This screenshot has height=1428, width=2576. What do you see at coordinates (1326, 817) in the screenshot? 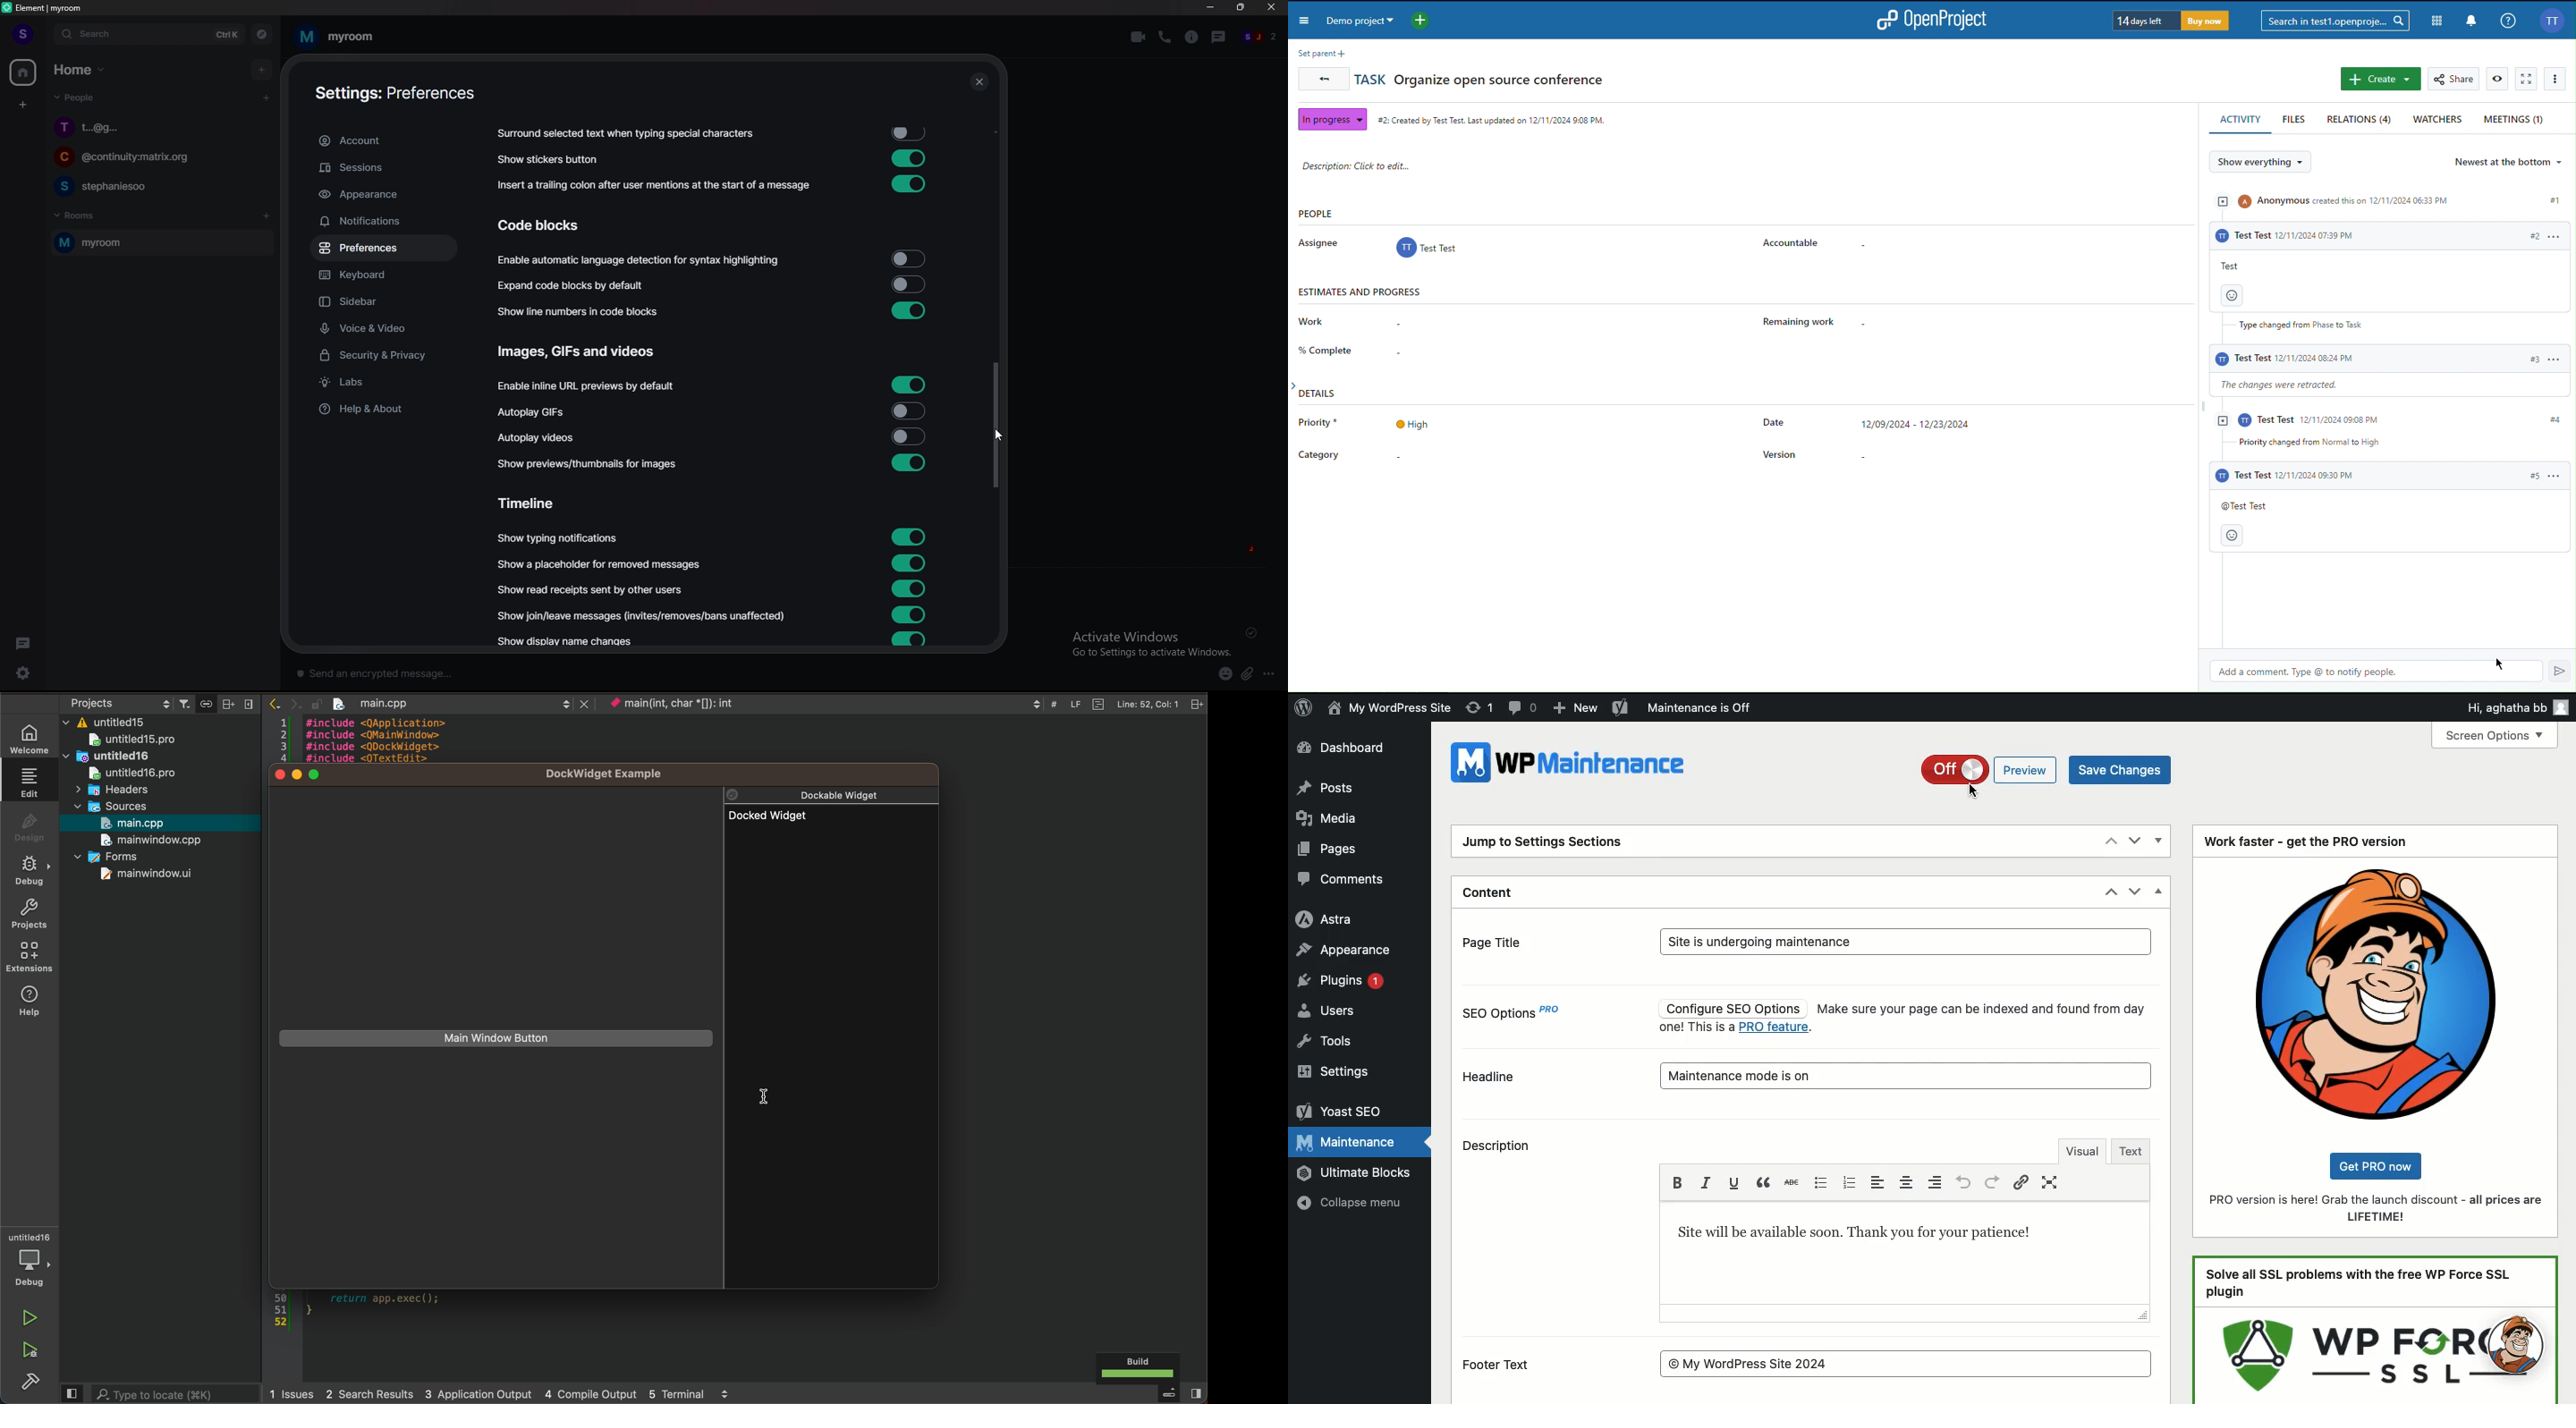
I see `Media` at bounding box center [1326, 817].